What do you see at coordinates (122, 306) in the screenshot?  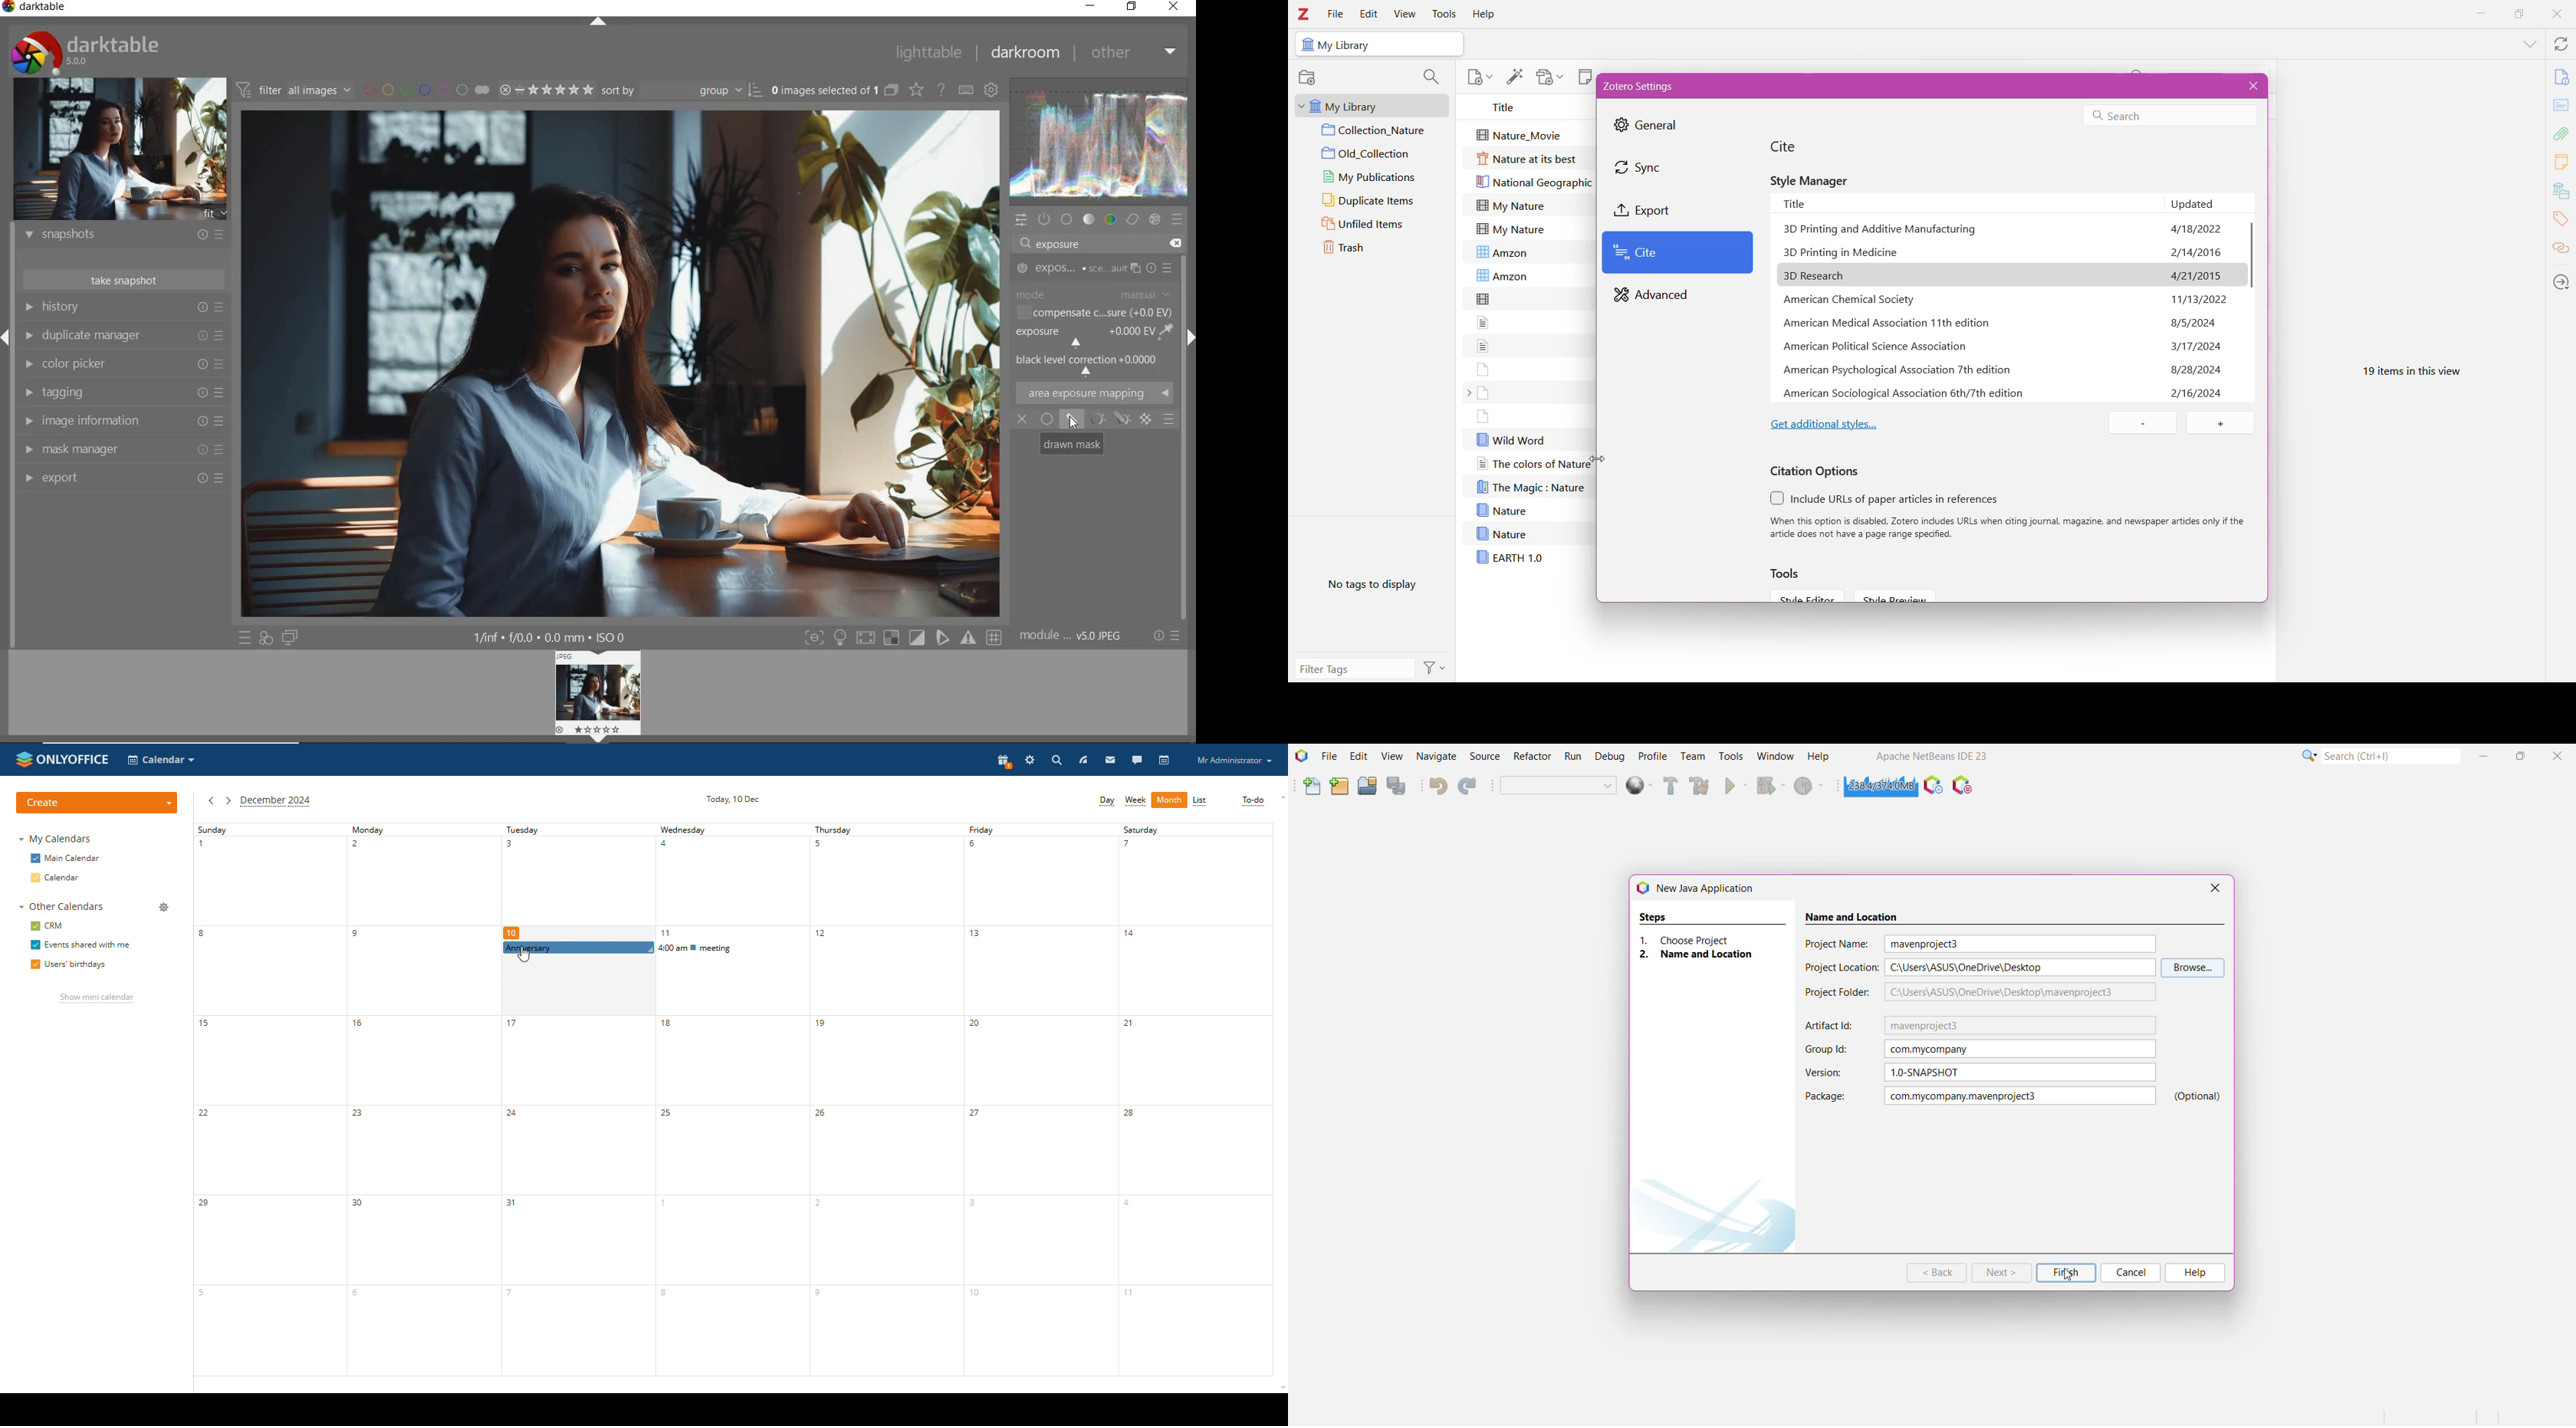 I see `history` at bounding box center [122, 306].